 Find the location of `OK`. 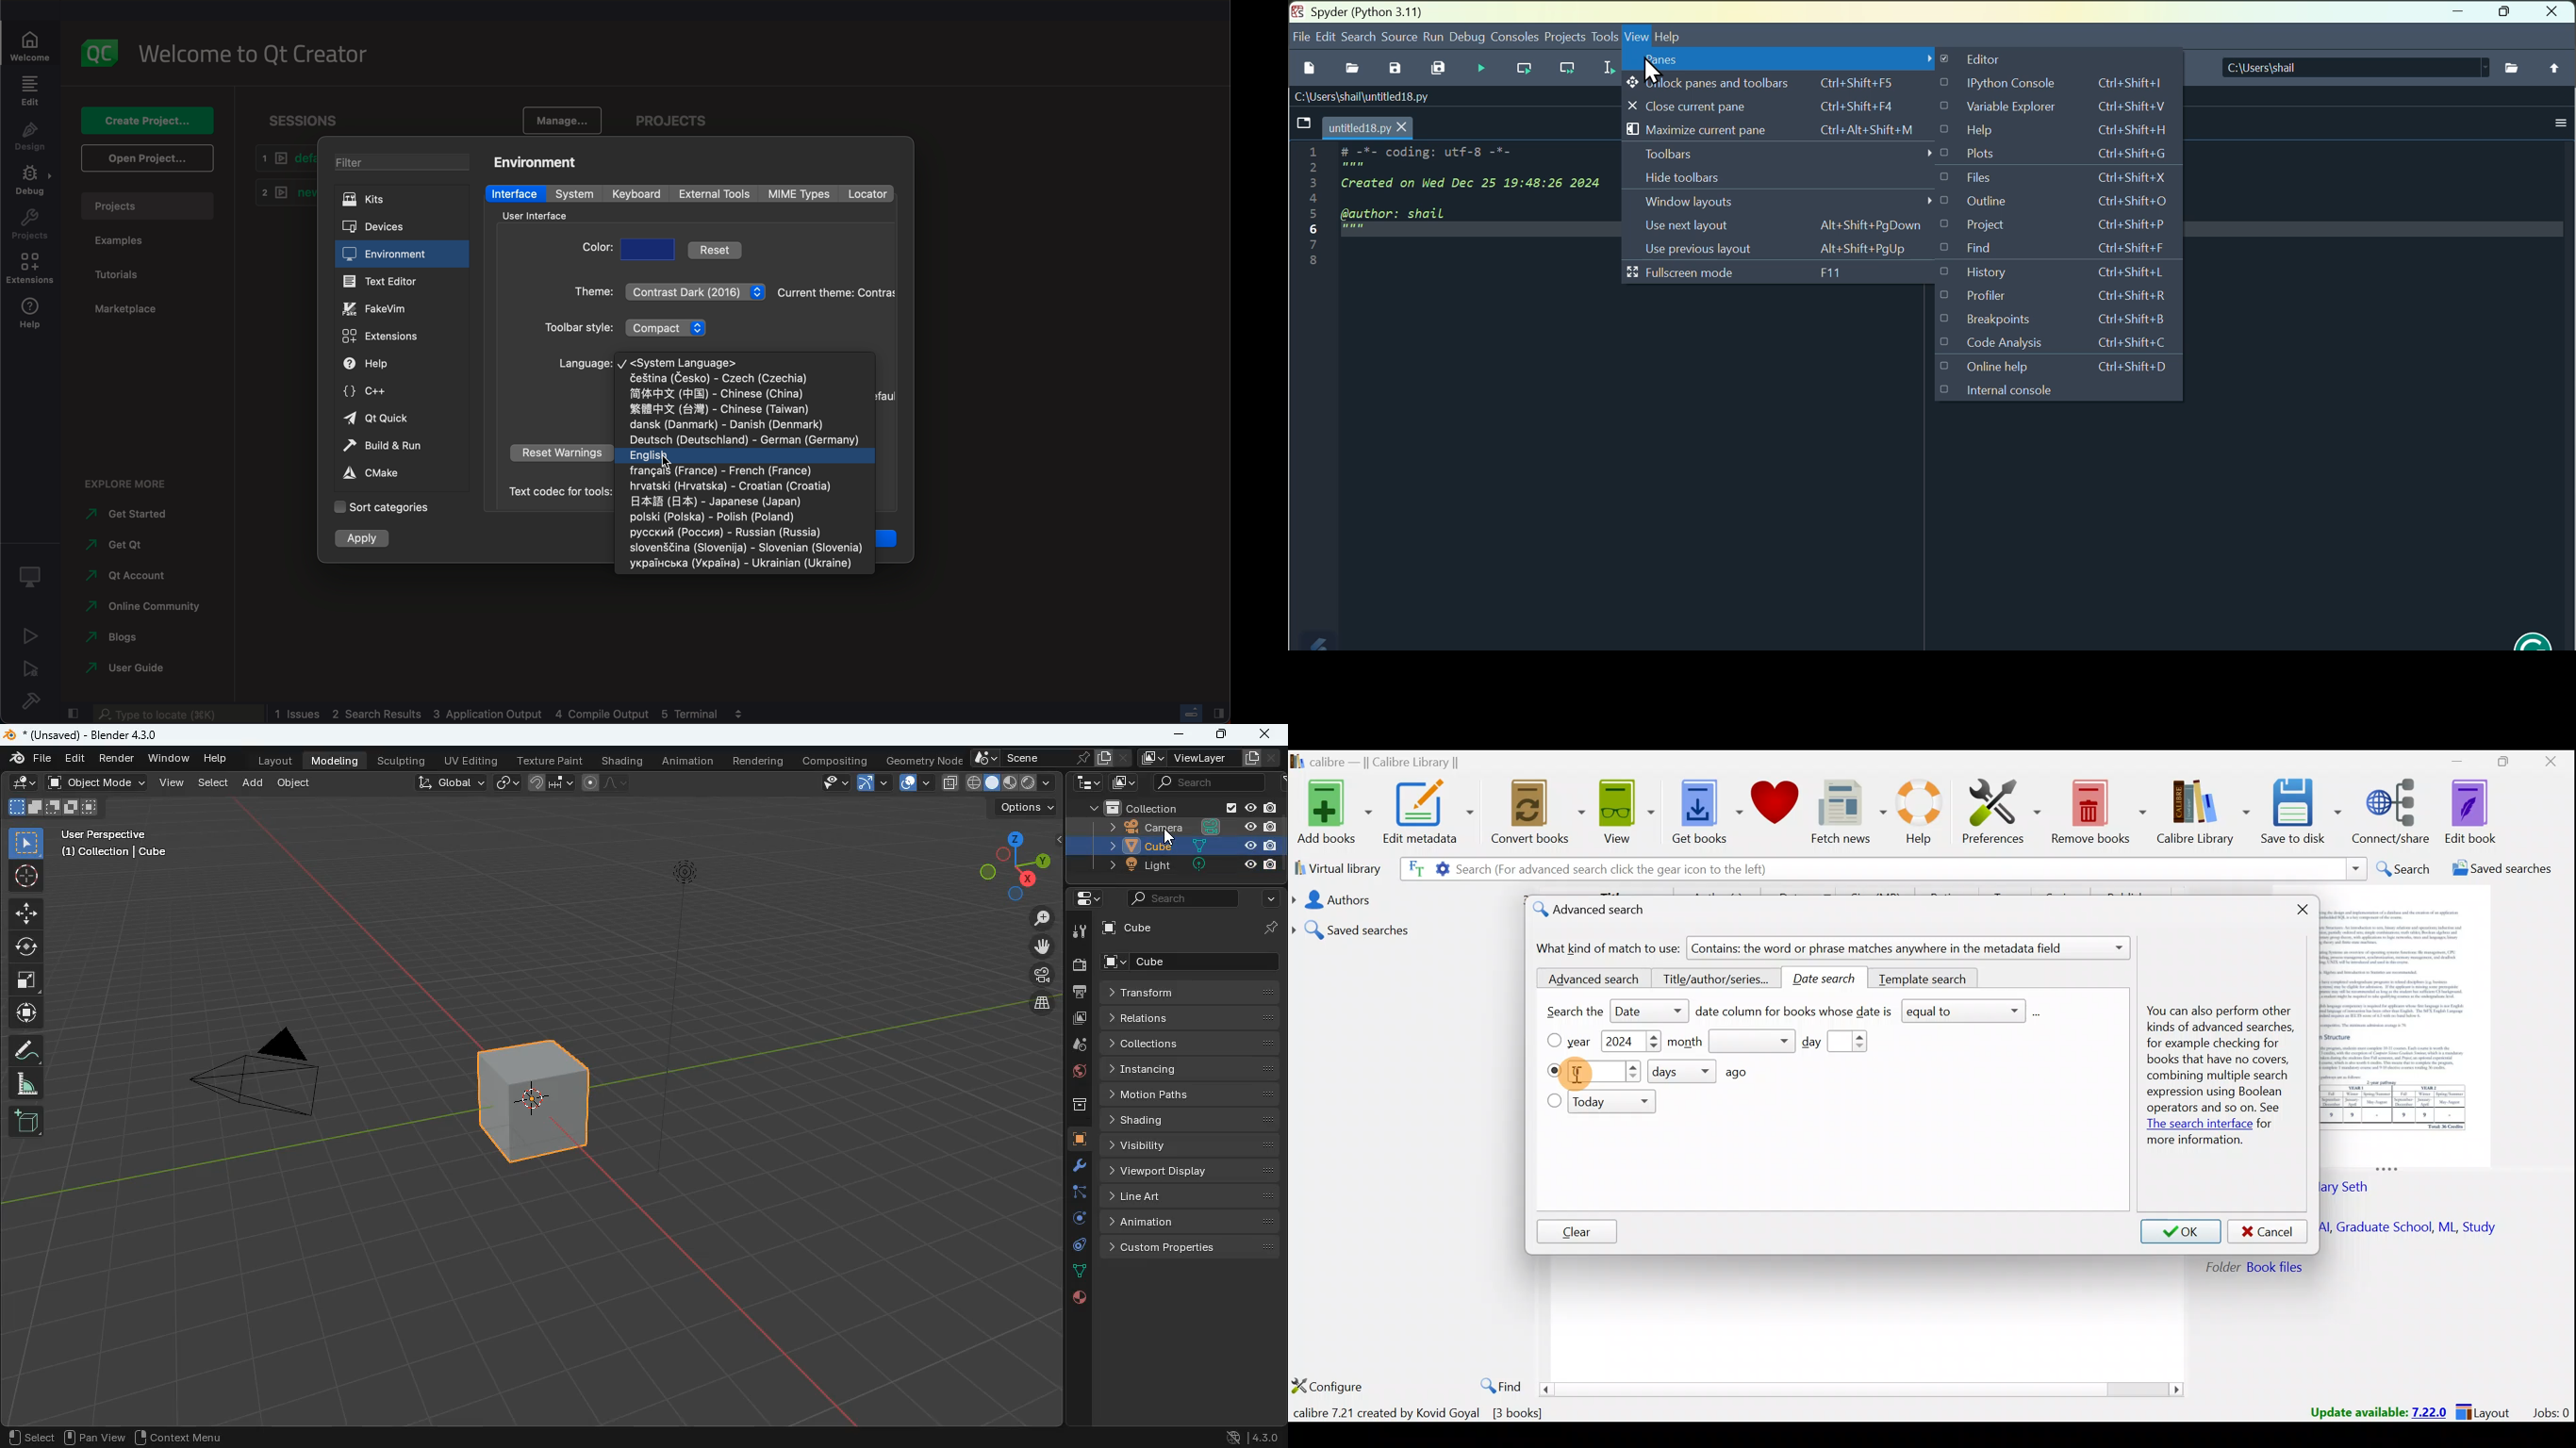

OK is located at coordinates (2181, 1232).